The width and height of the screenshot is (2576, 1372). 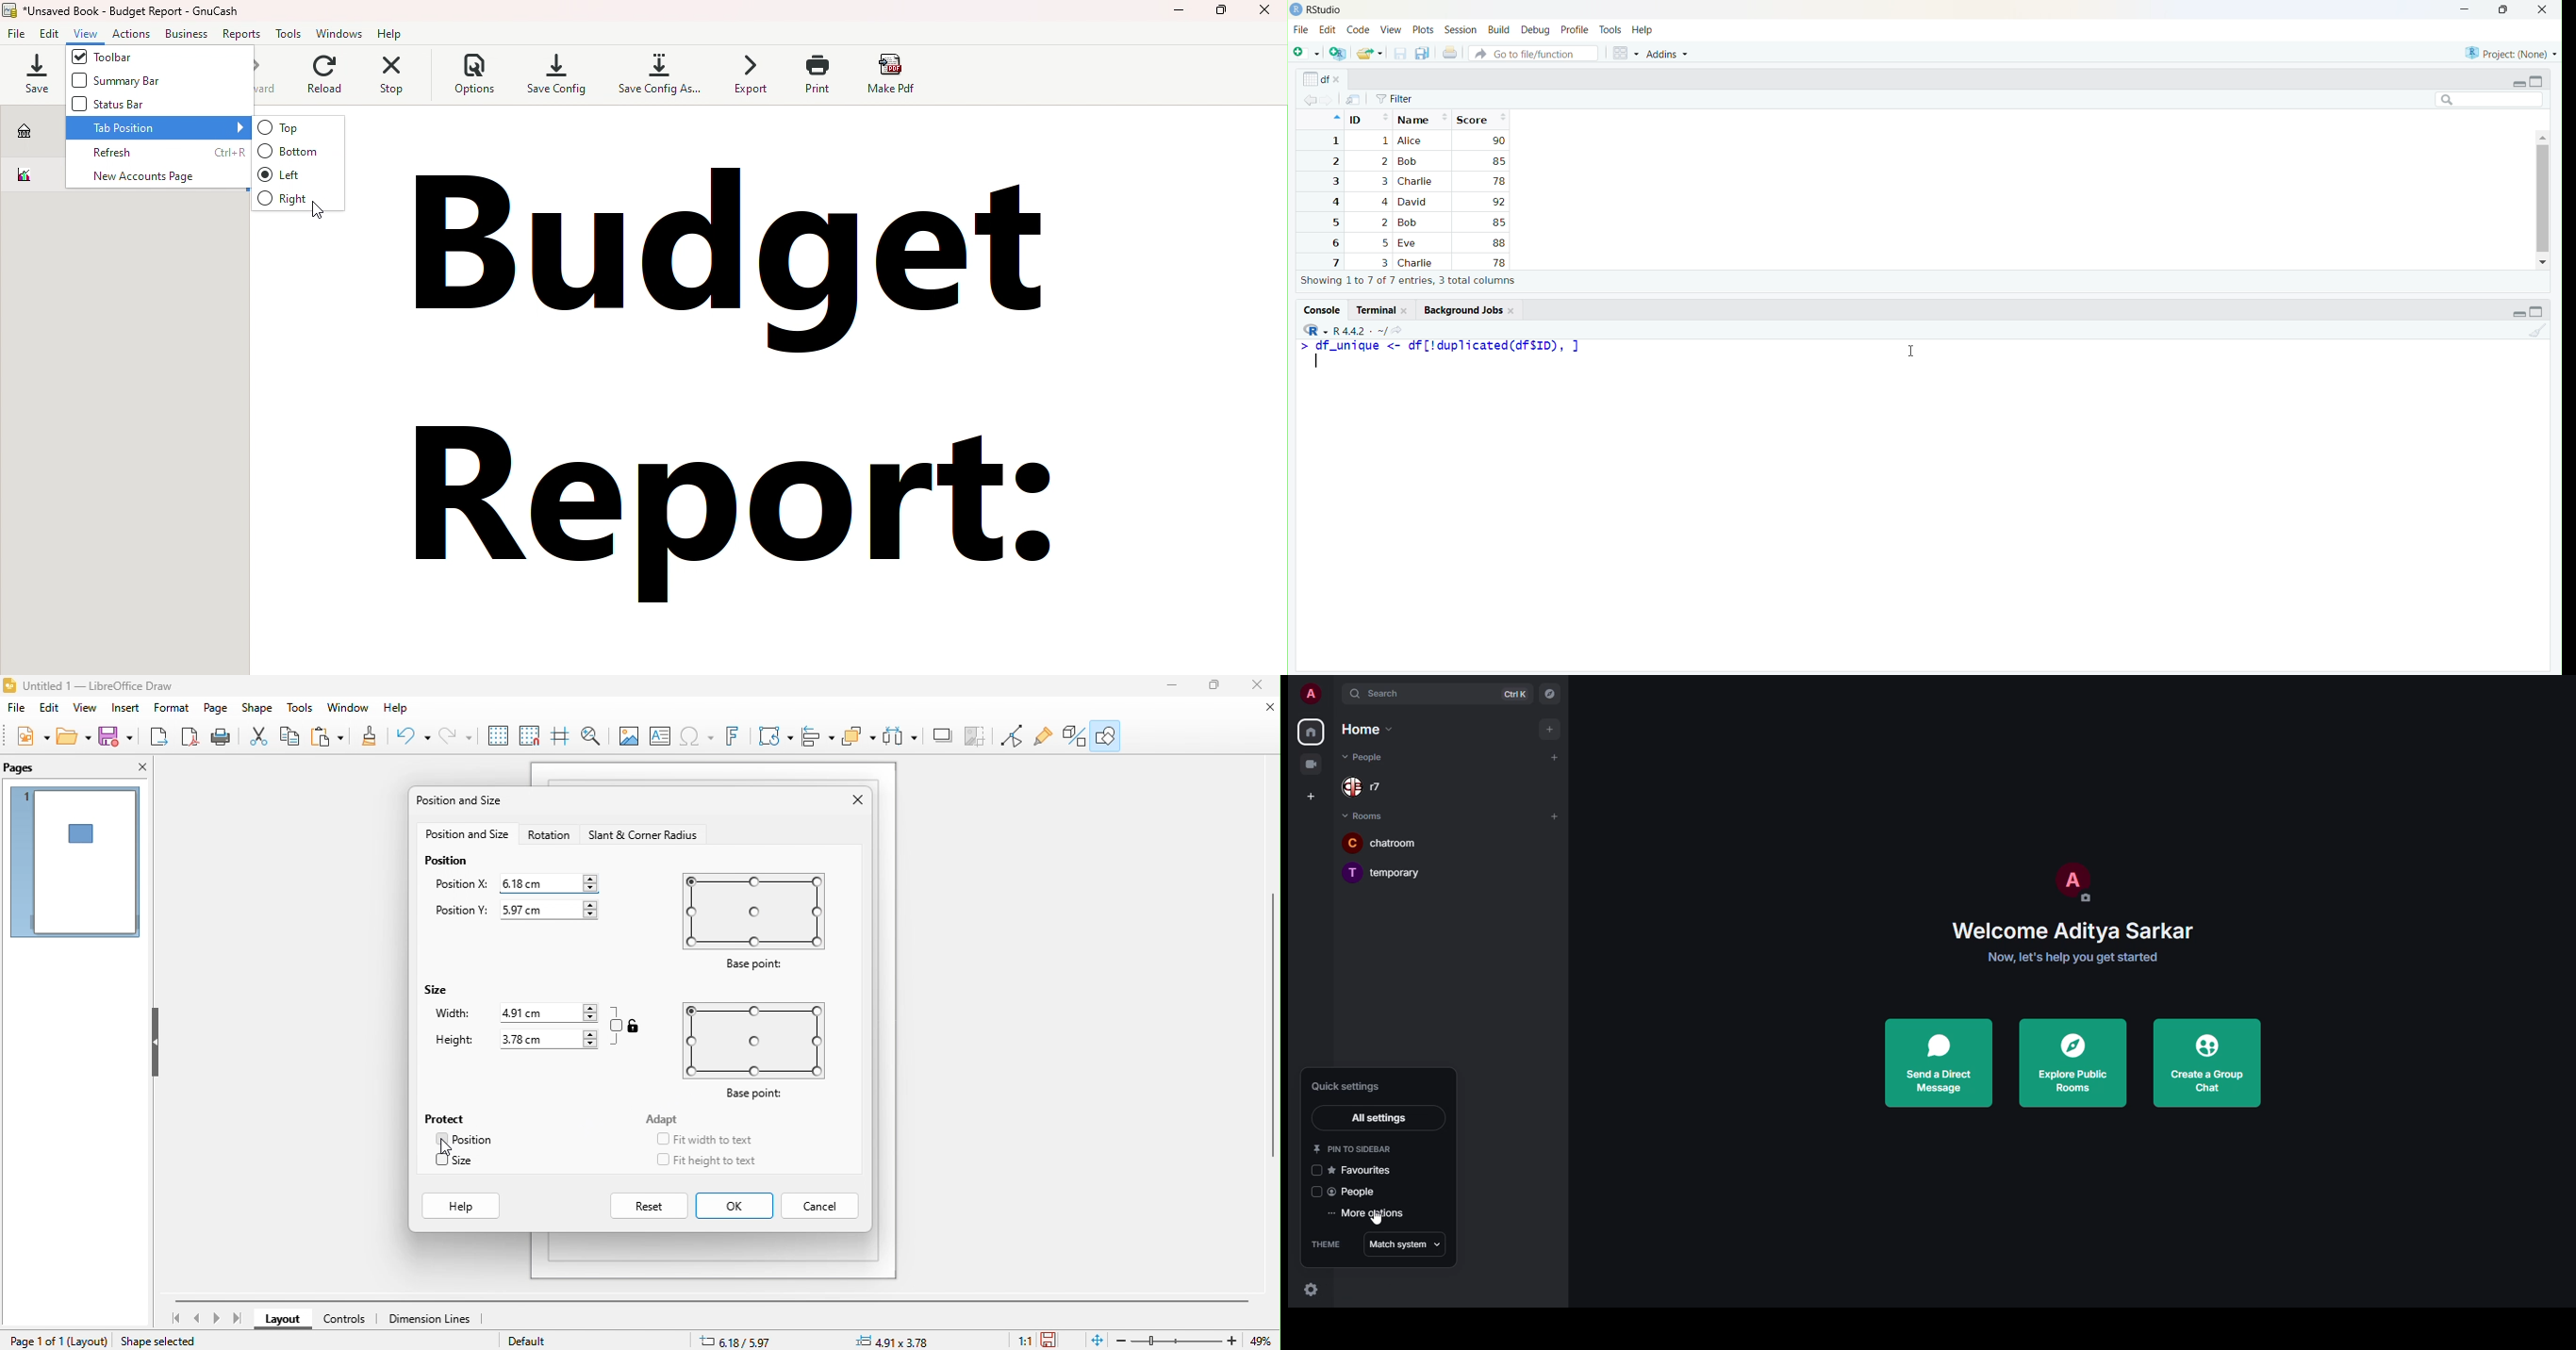 I want to click on explore public rooms, so click(x=2072, y=1061).